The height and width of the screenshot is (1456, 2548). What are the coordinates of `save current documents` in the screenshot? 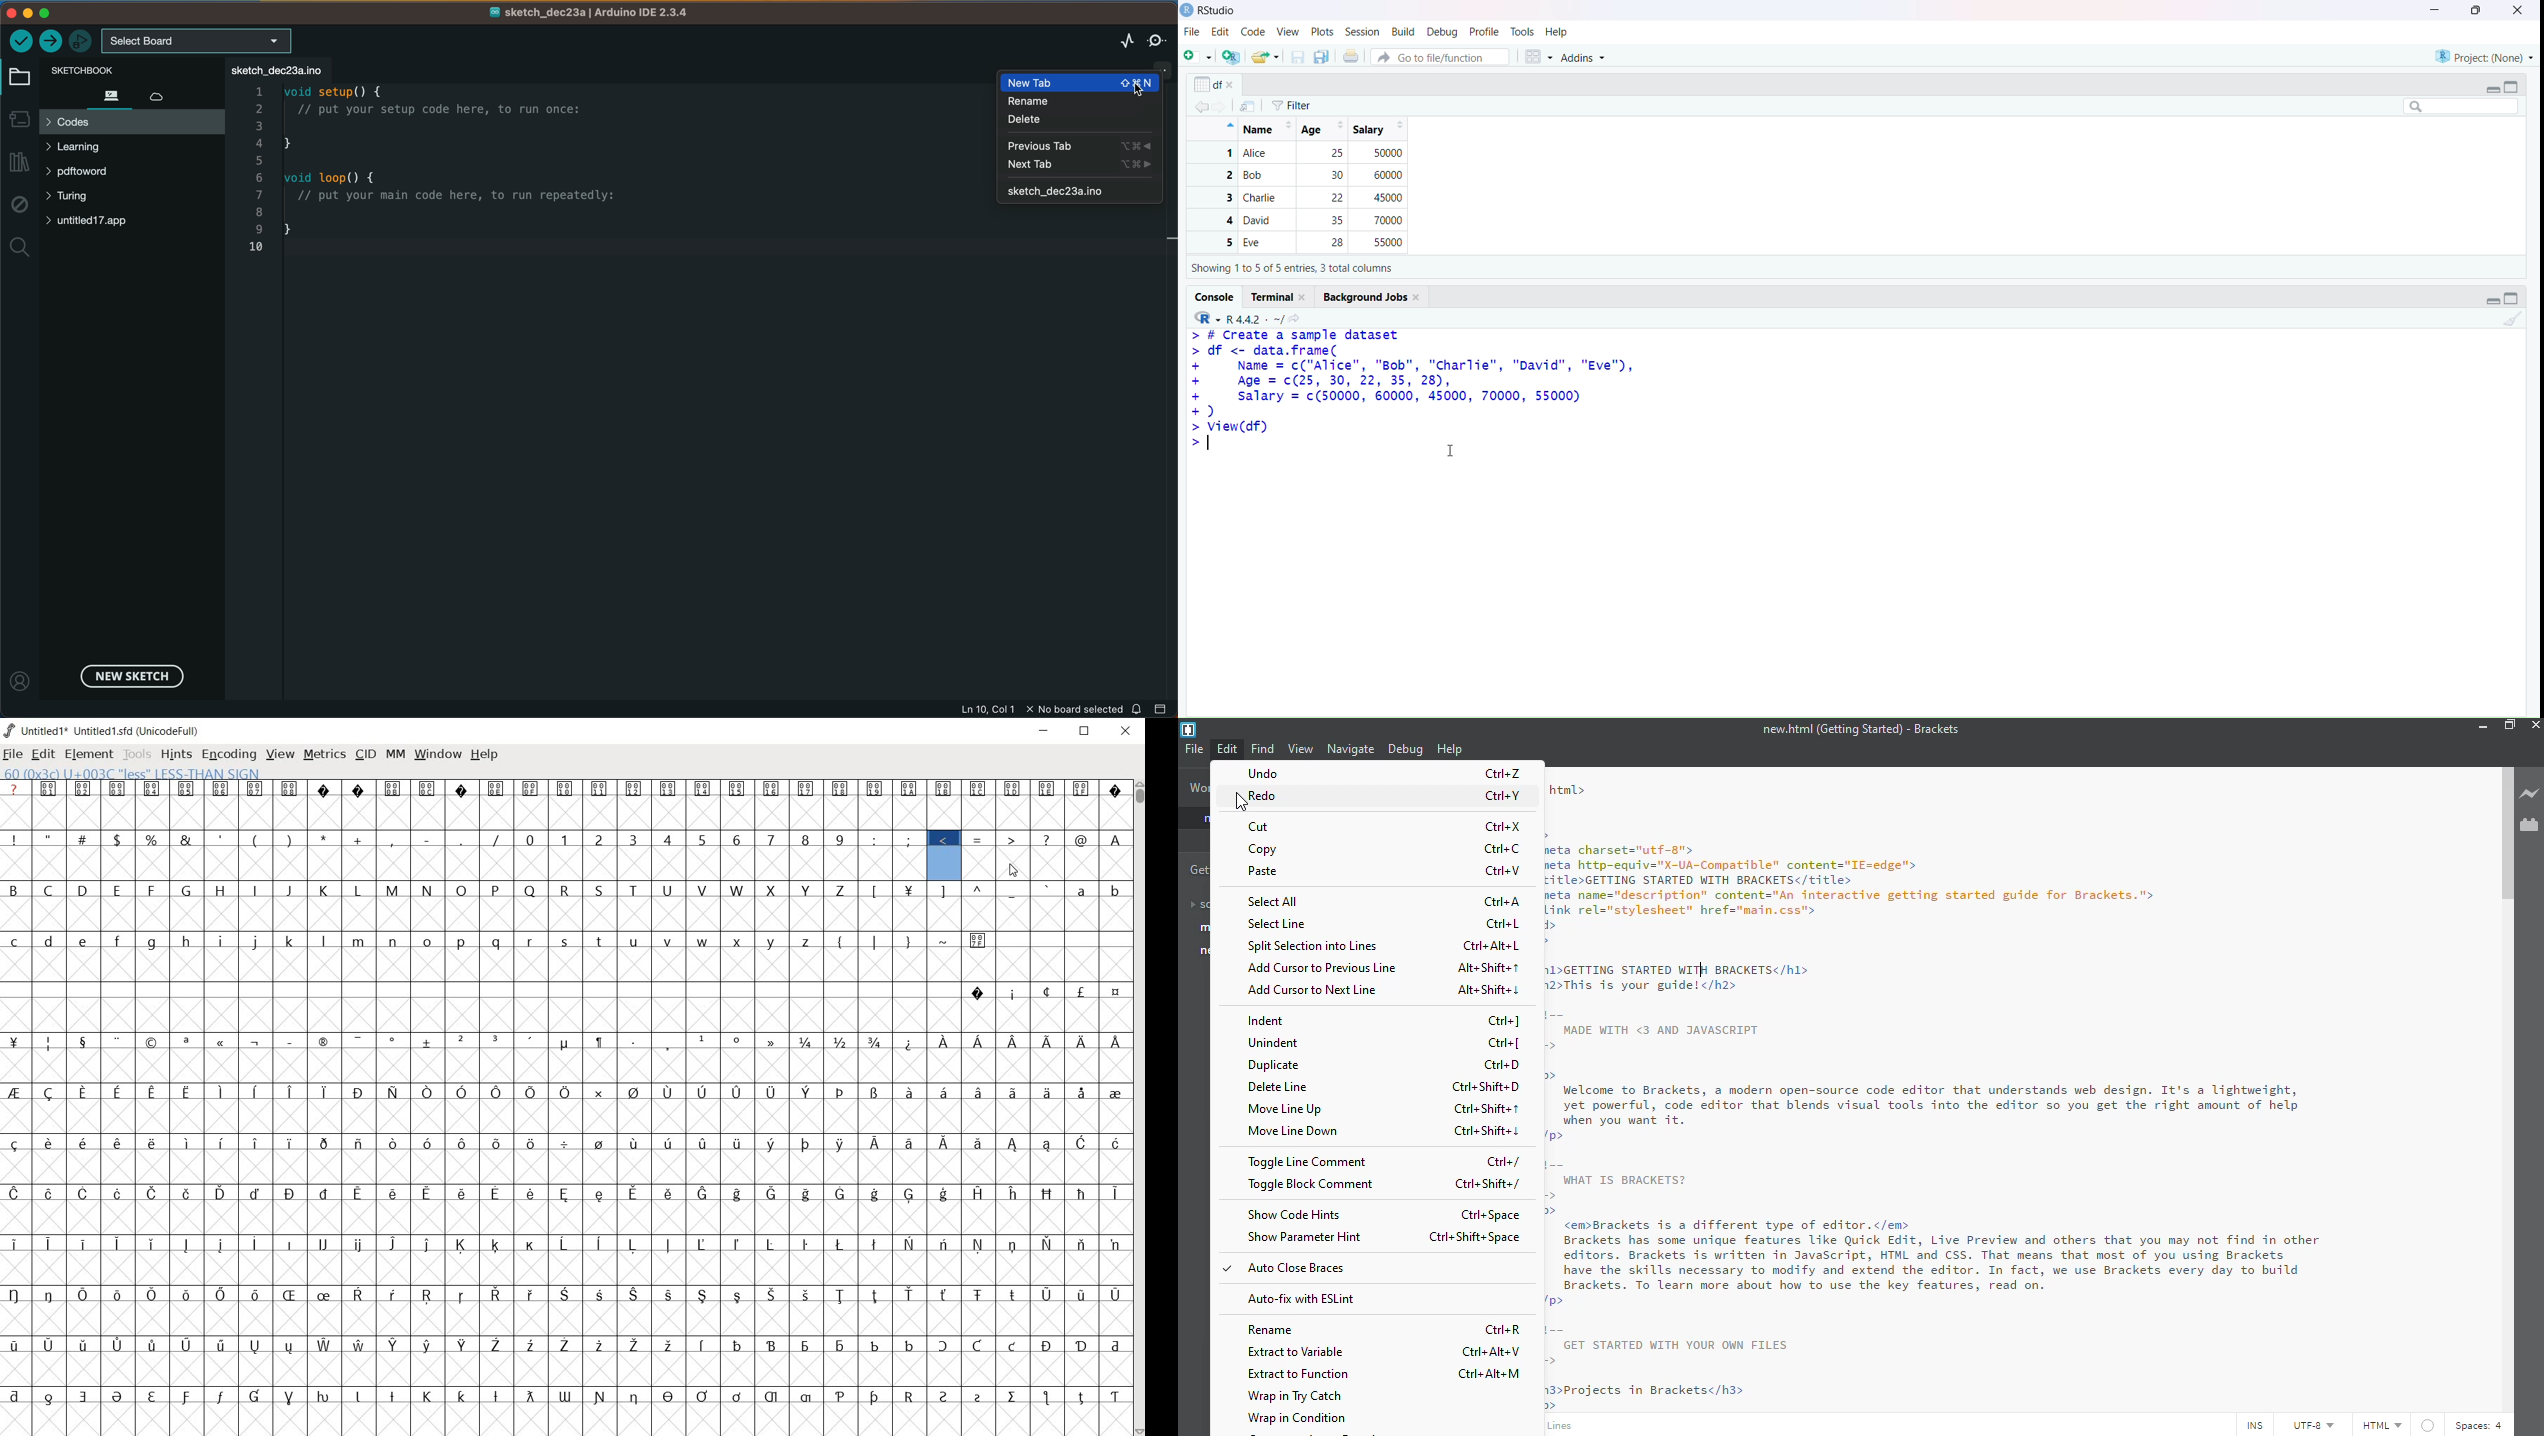 It's located at (1299, 57).